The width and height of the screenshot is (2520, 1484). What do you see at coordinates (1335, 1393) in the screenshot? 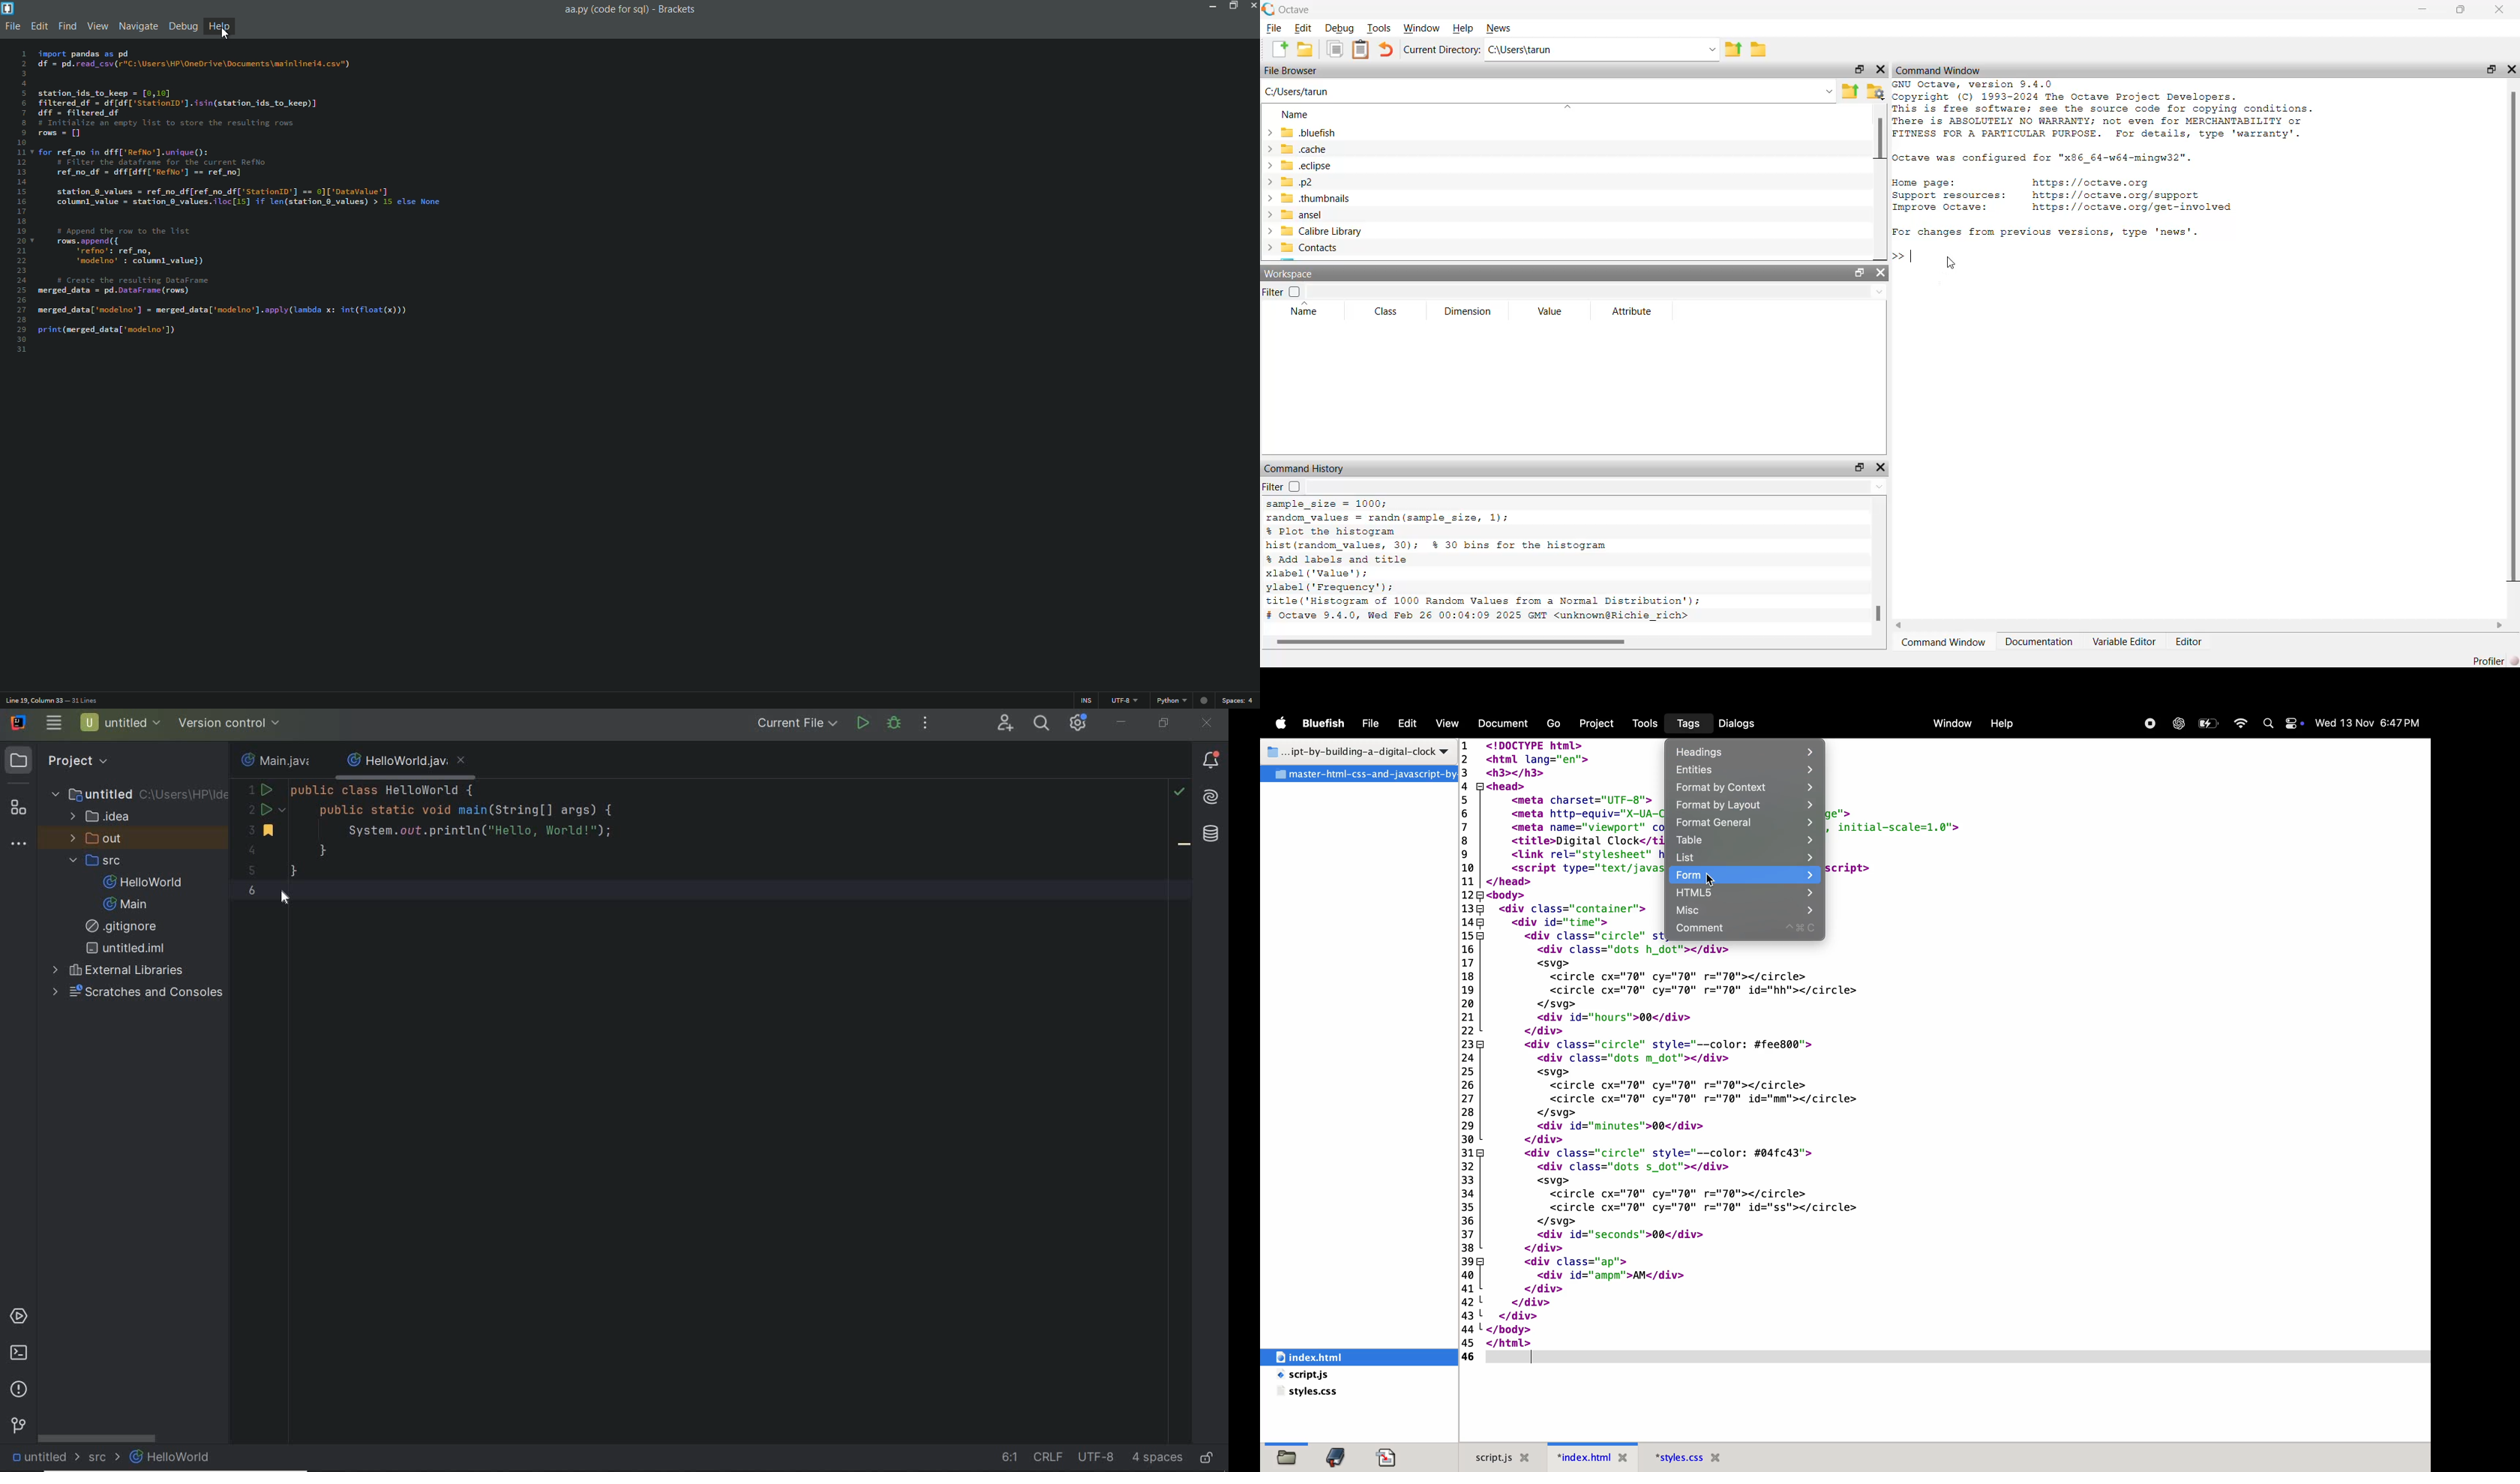
I see `style.css` at bounding box center [1335, 1393].